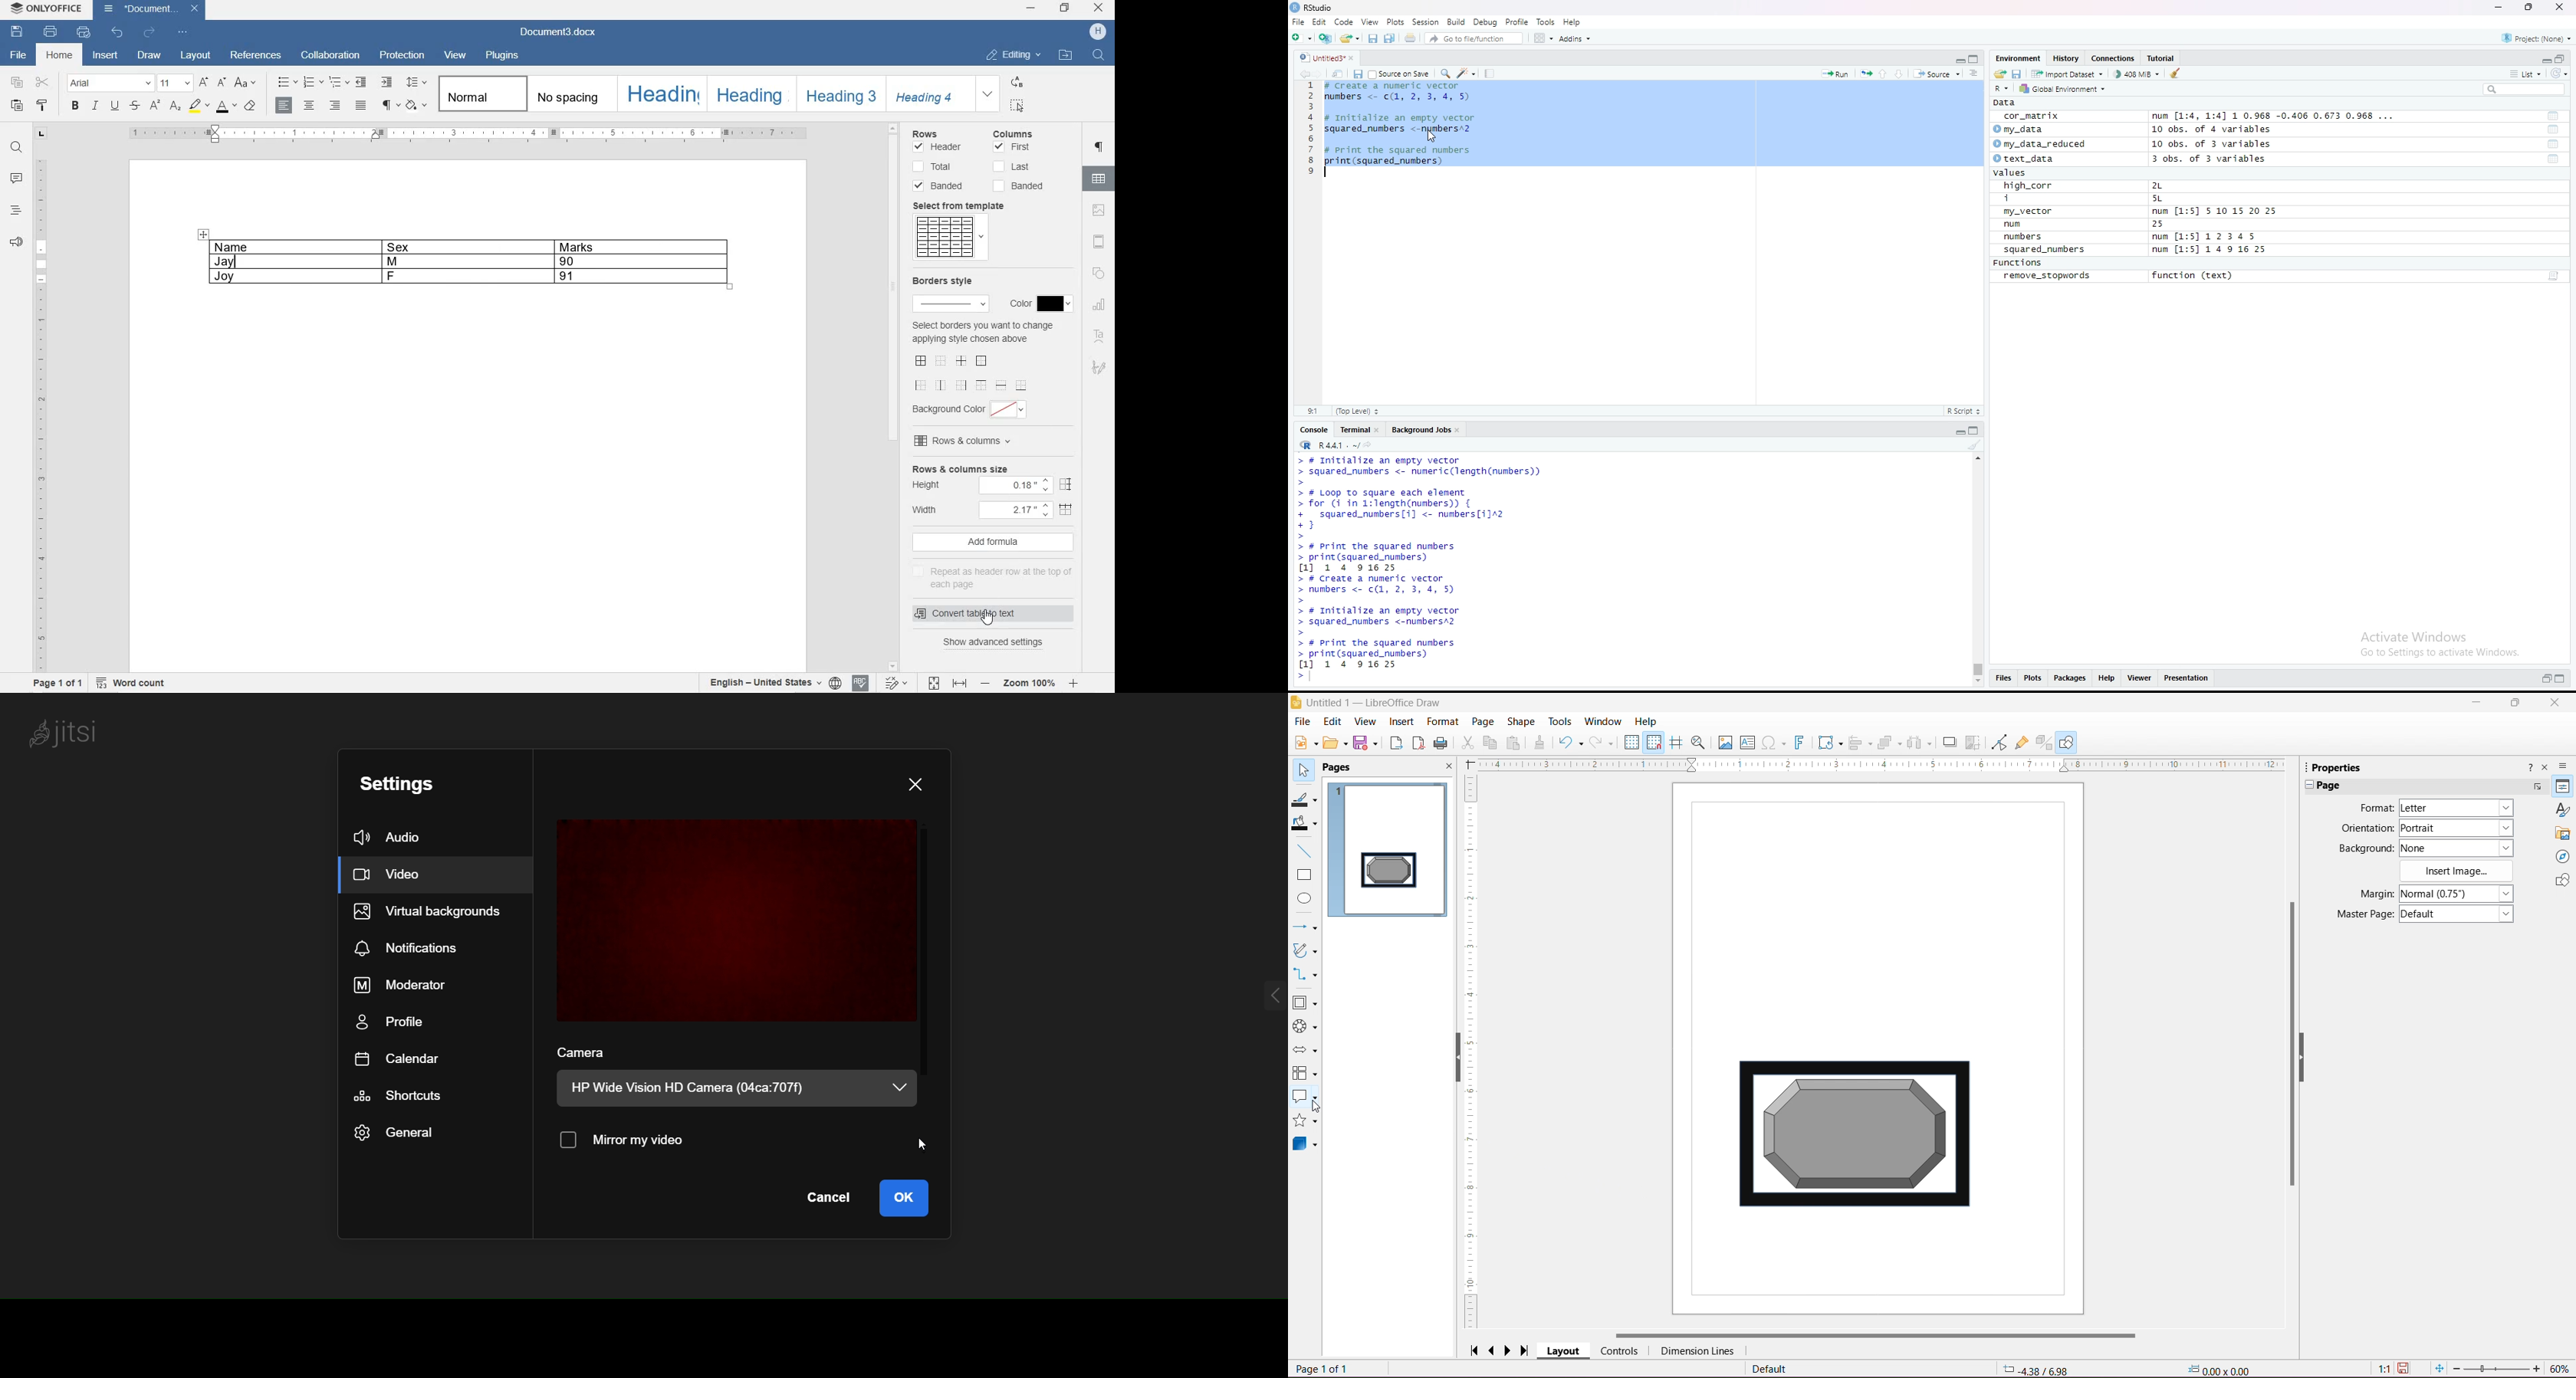 Image resolution: width=2576 pixels, height=1400 pixels. Describe the element at coordinates (2020, 264) in the screenshot. I see `Functions` at that location.